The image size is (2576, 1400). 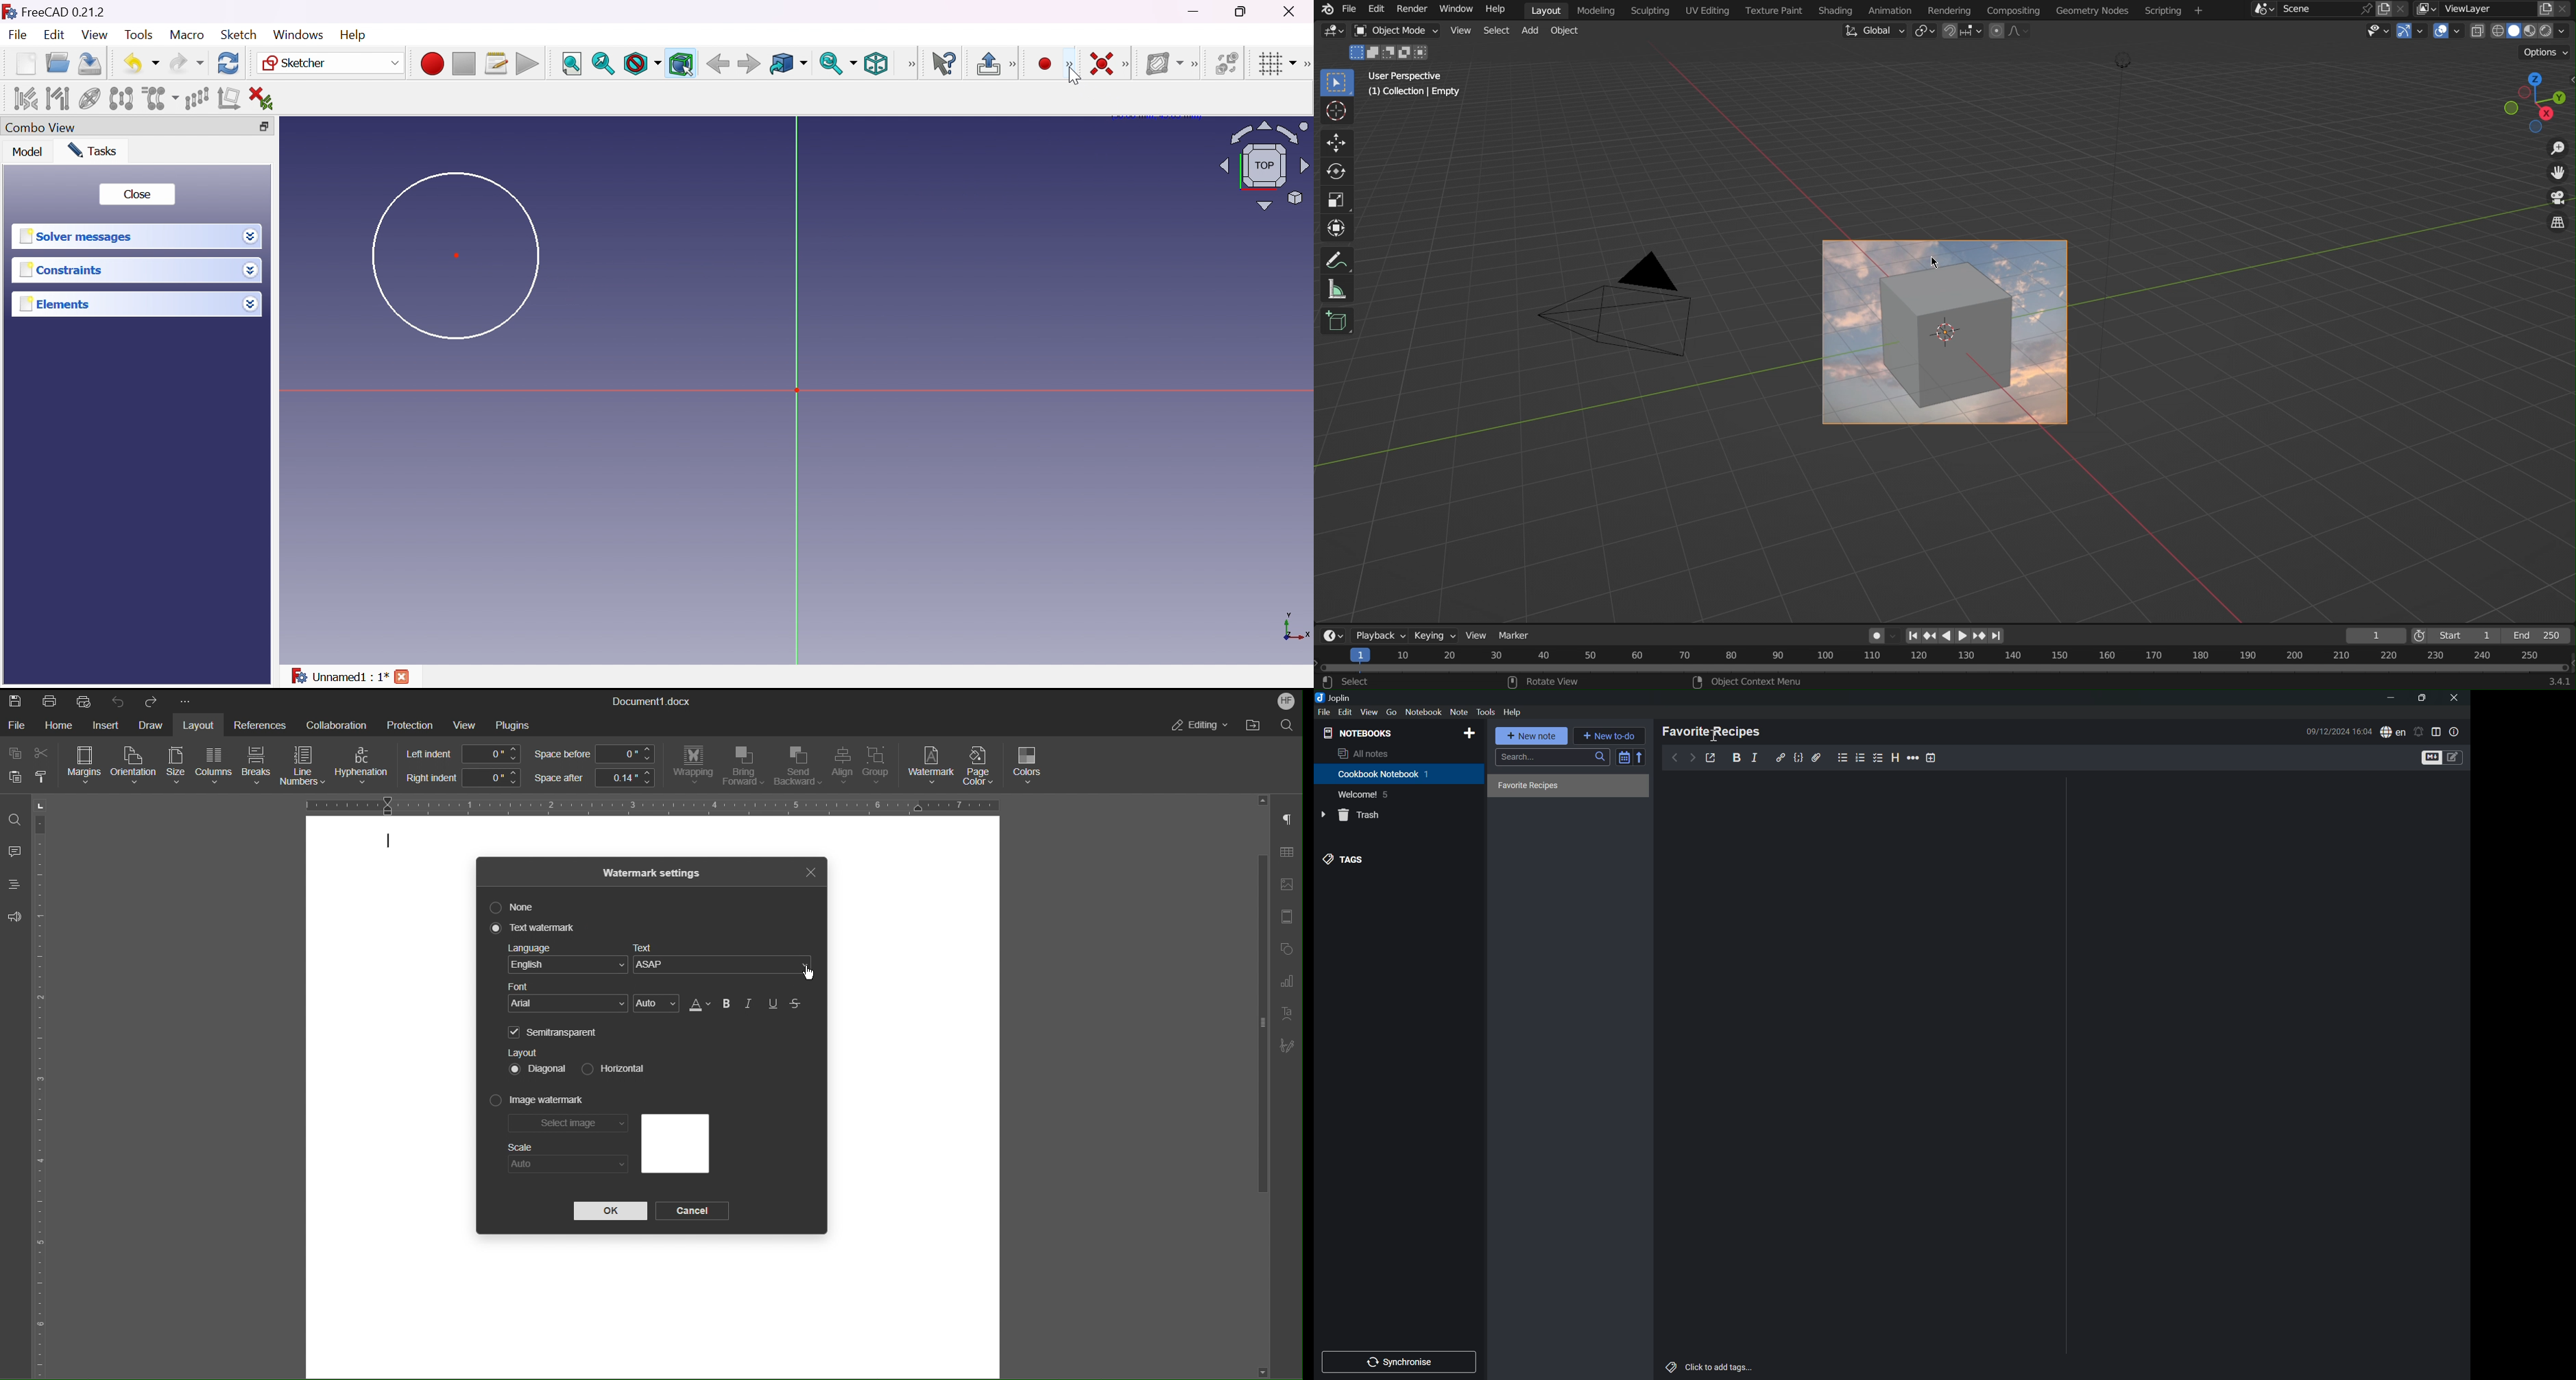 I want to click on Drop down, so click(x=251, y=237).